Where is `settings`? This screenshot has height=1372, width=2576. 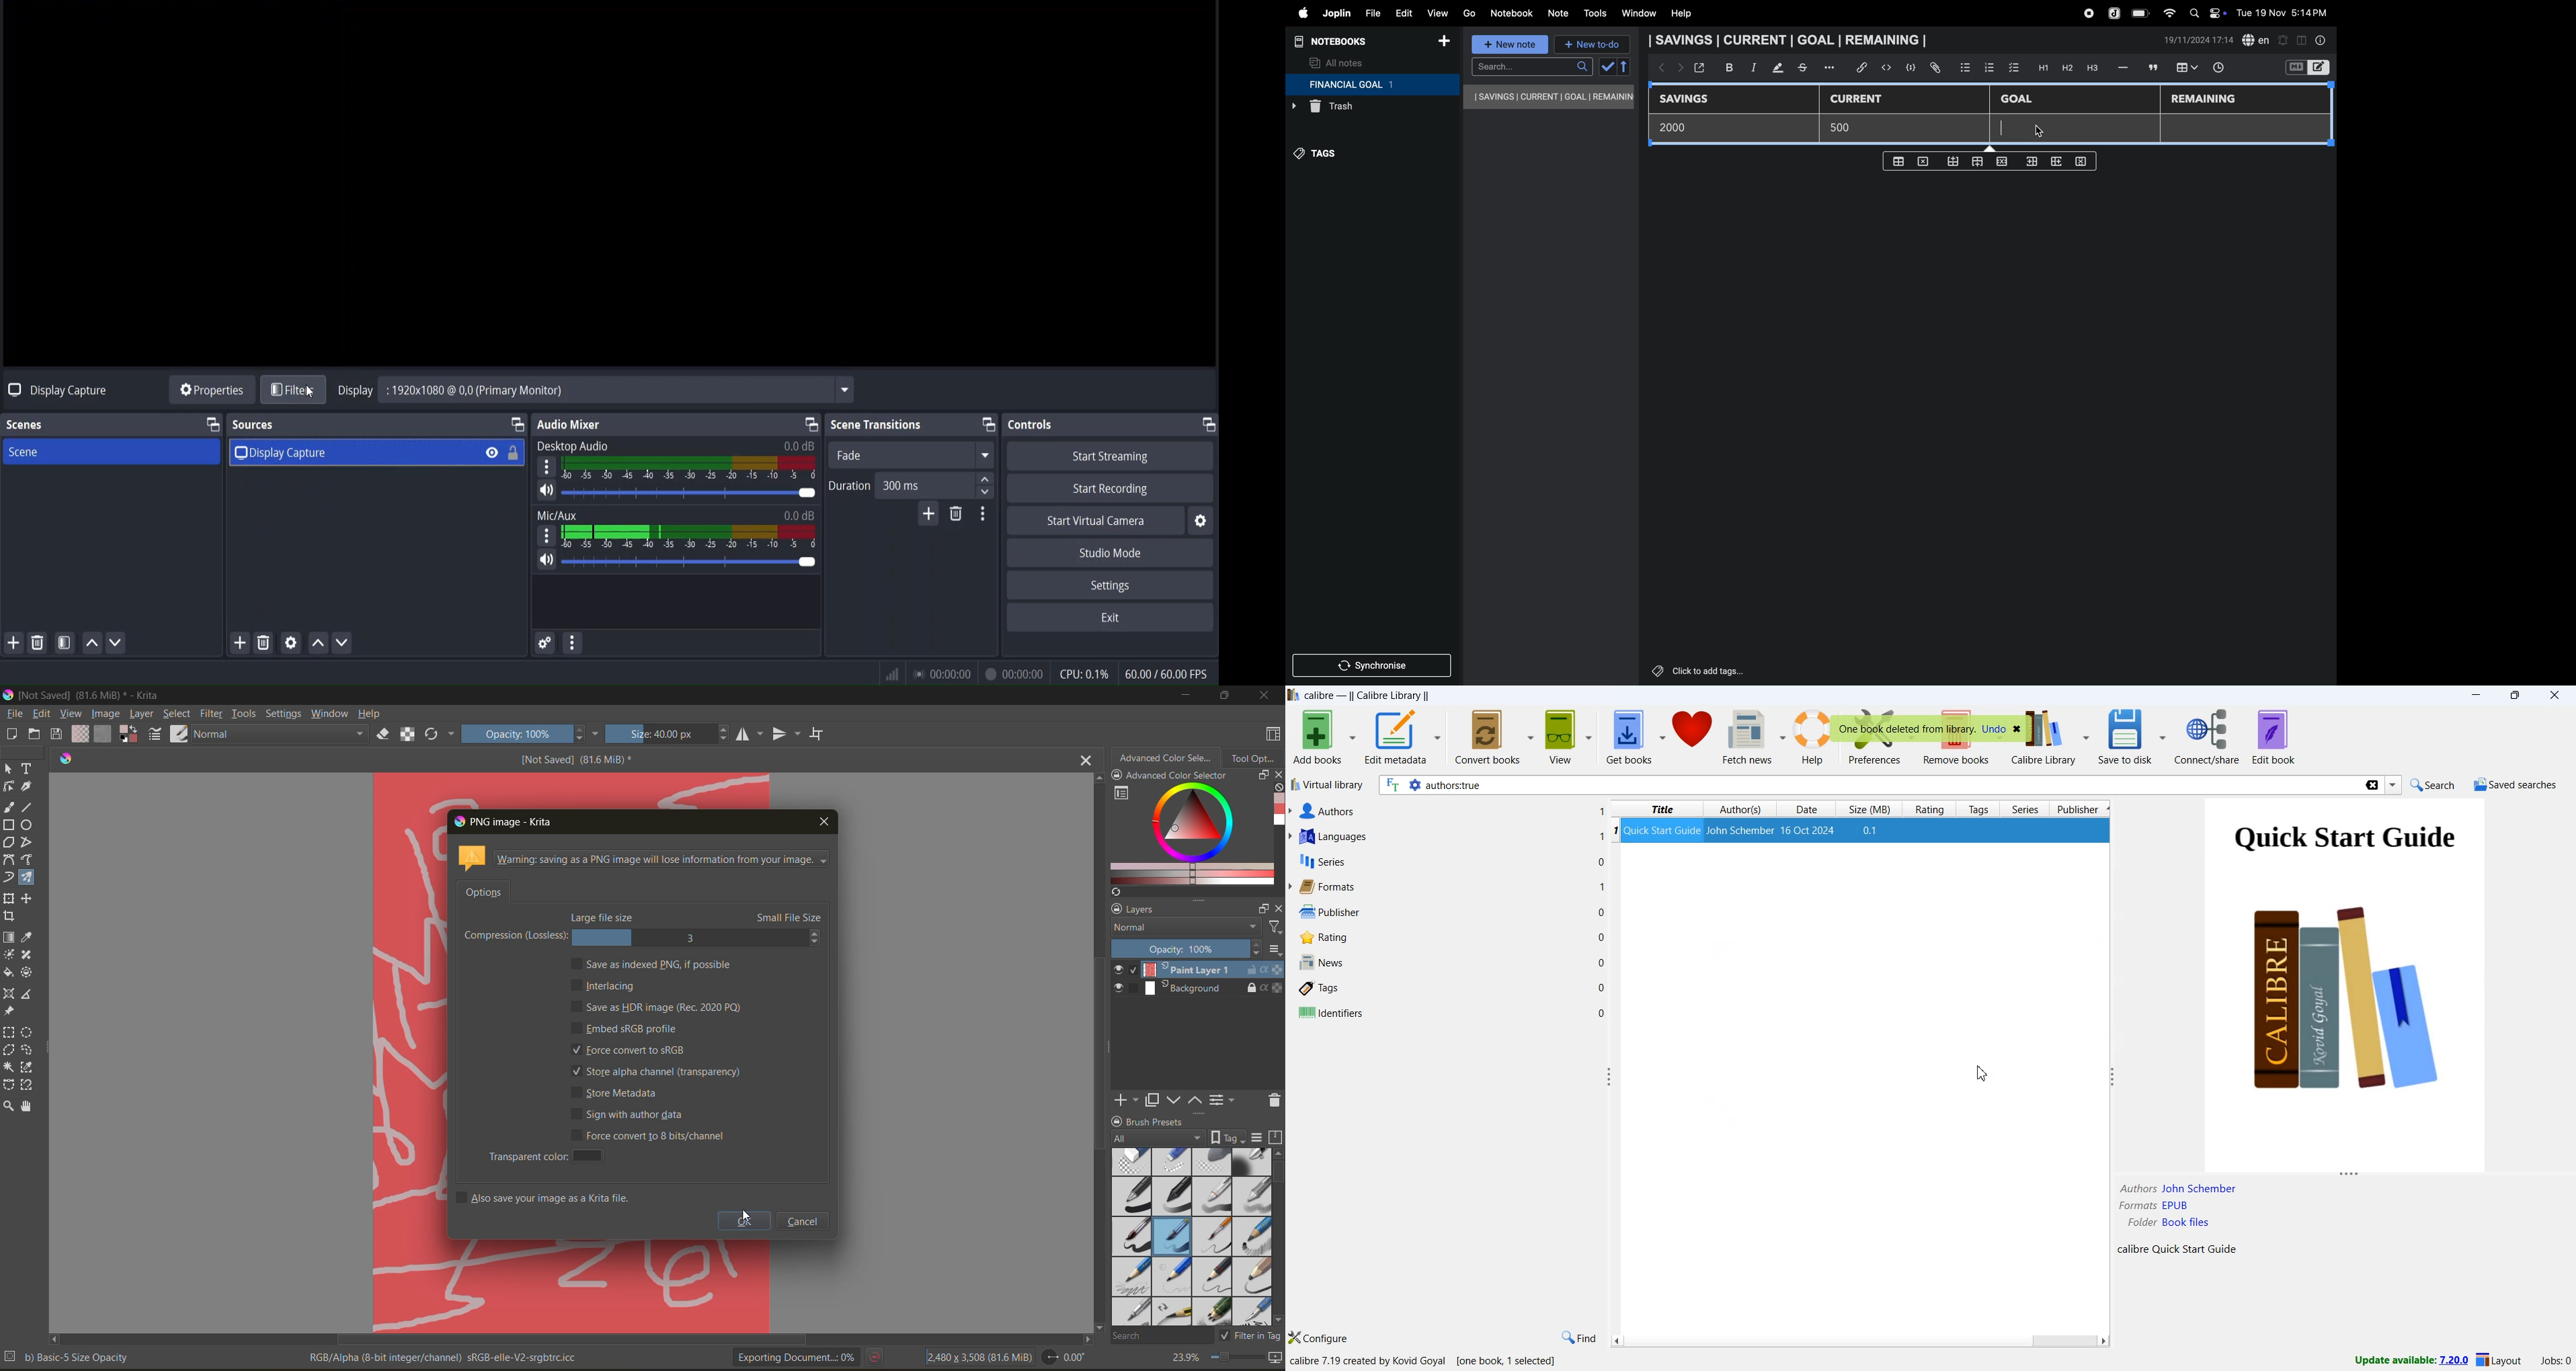
settings is located at coordinates (1108, 585).